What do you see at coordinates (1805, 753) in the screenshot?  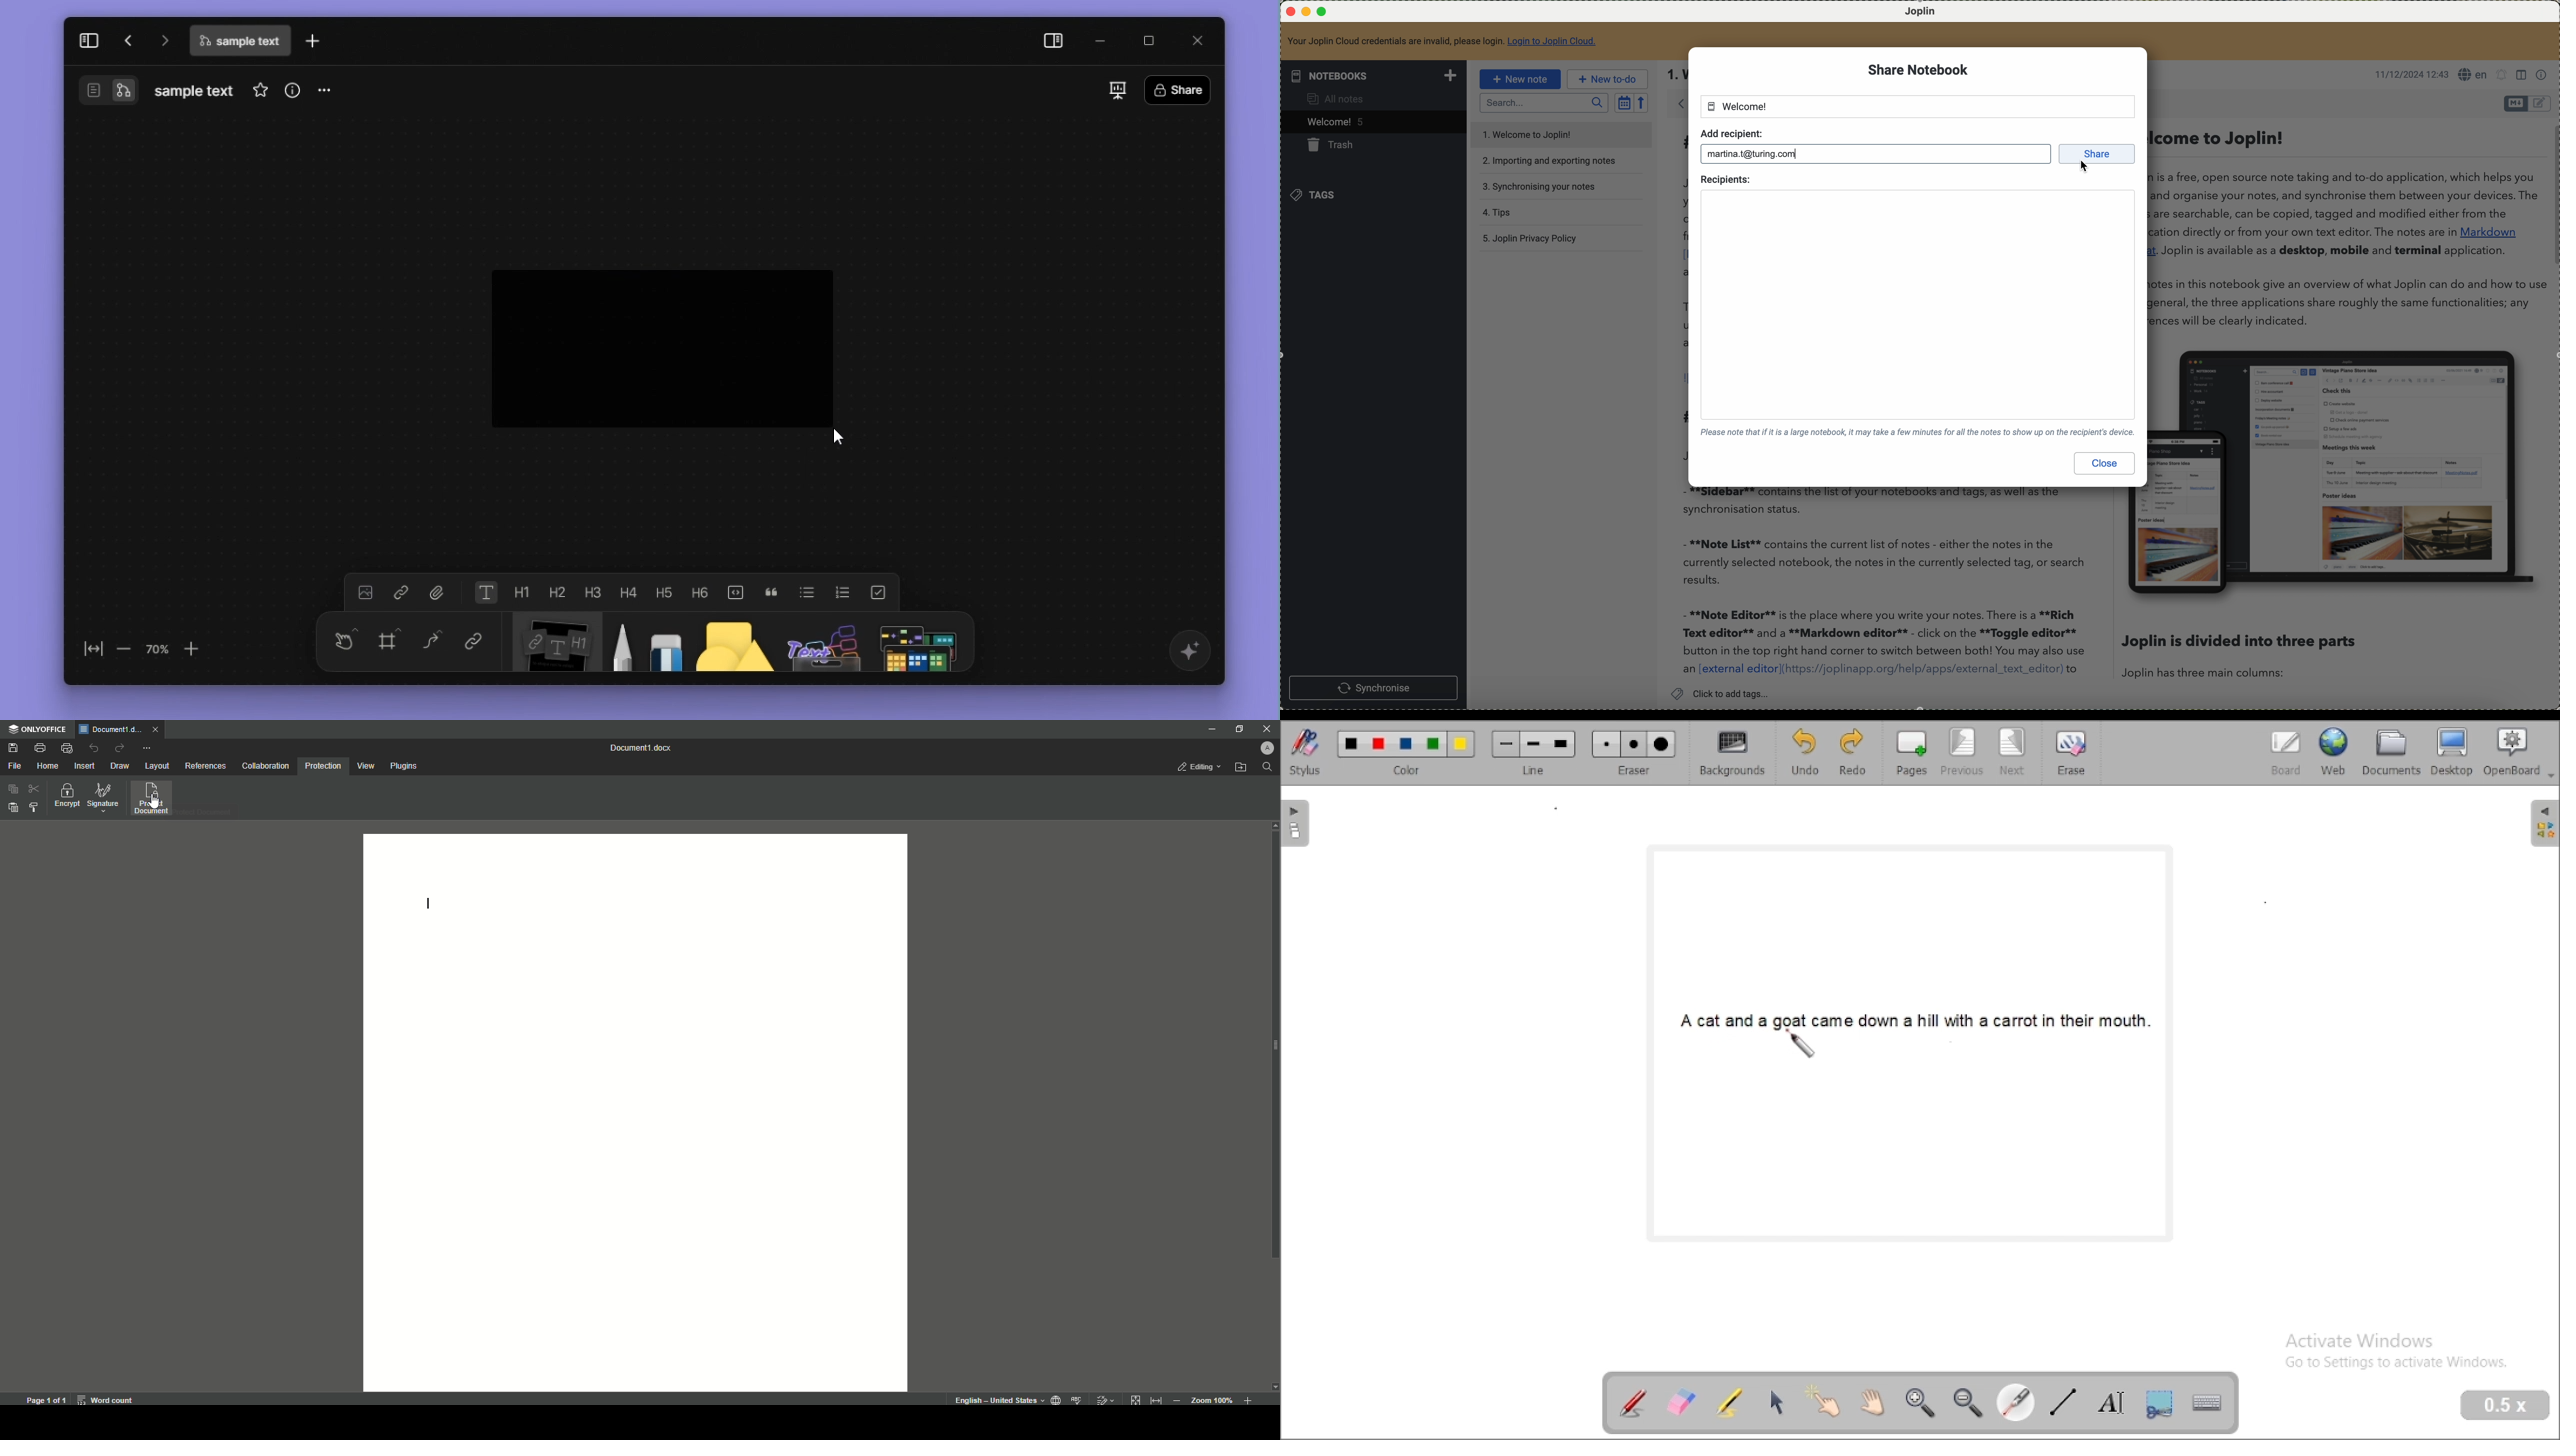 I see `undo` at bounding box center [1805, 753].